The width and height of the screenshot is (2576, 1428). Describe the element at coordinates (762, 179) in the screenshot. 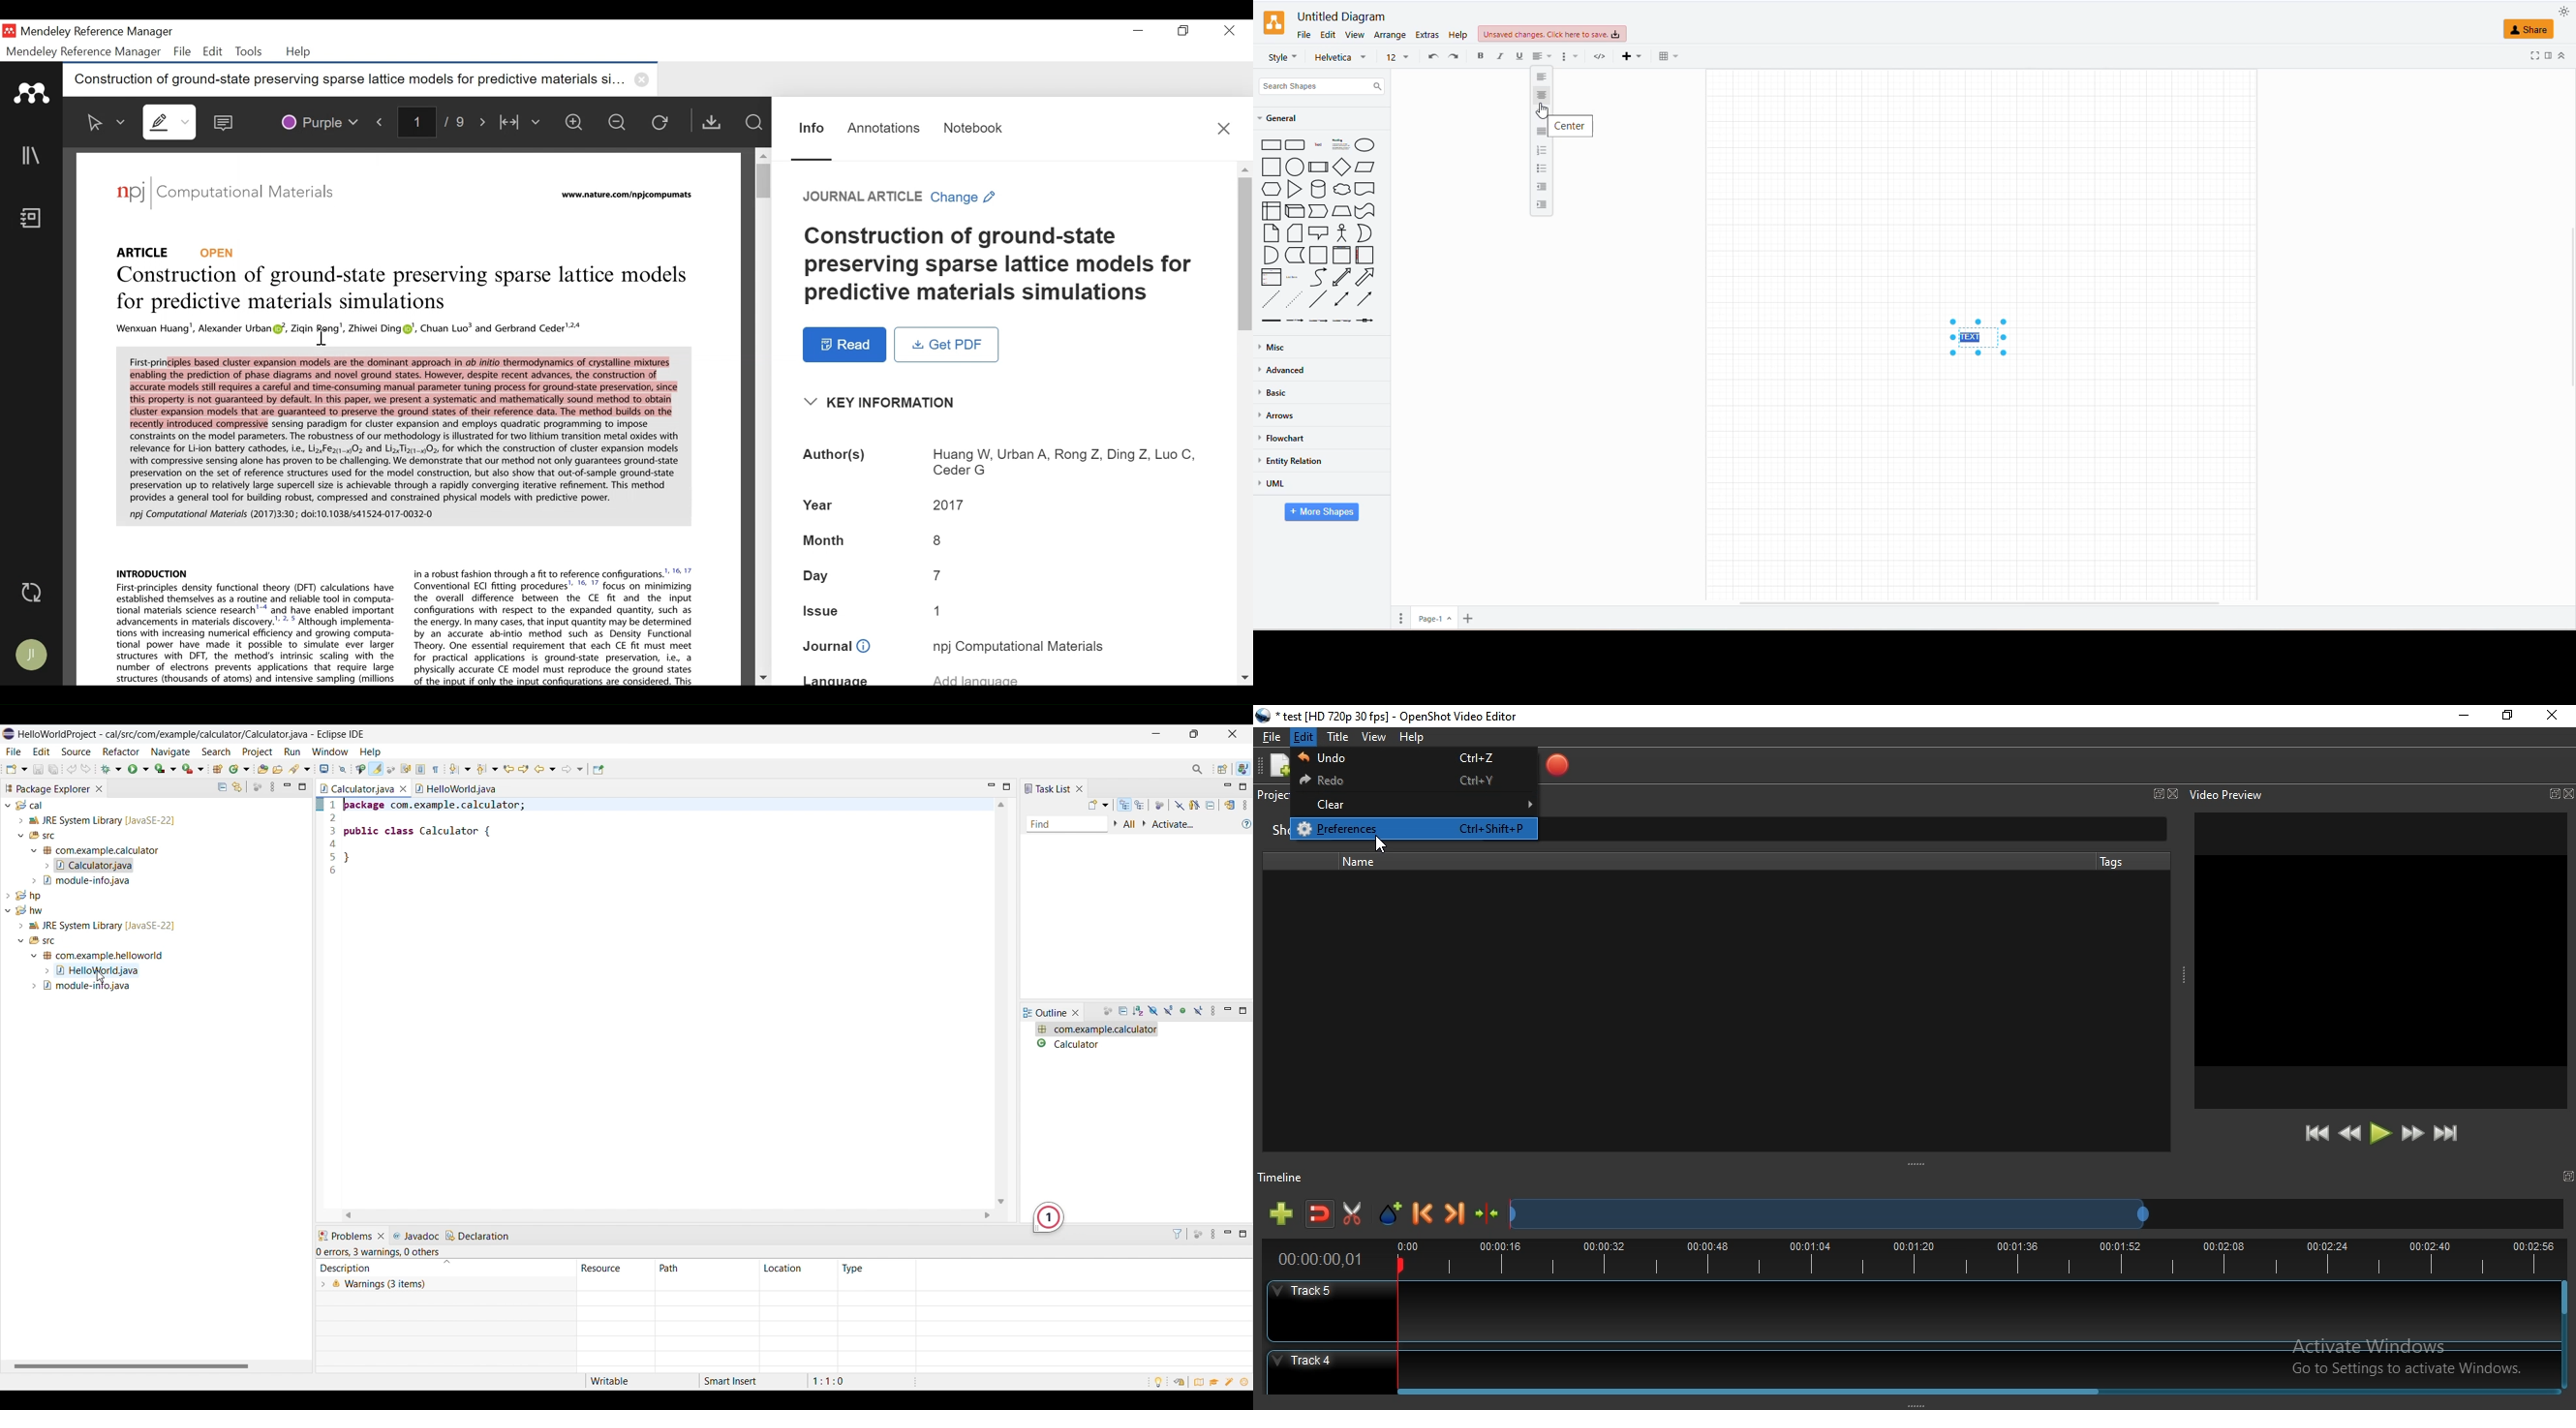

I see `Vertical Scroll bar` at that location.